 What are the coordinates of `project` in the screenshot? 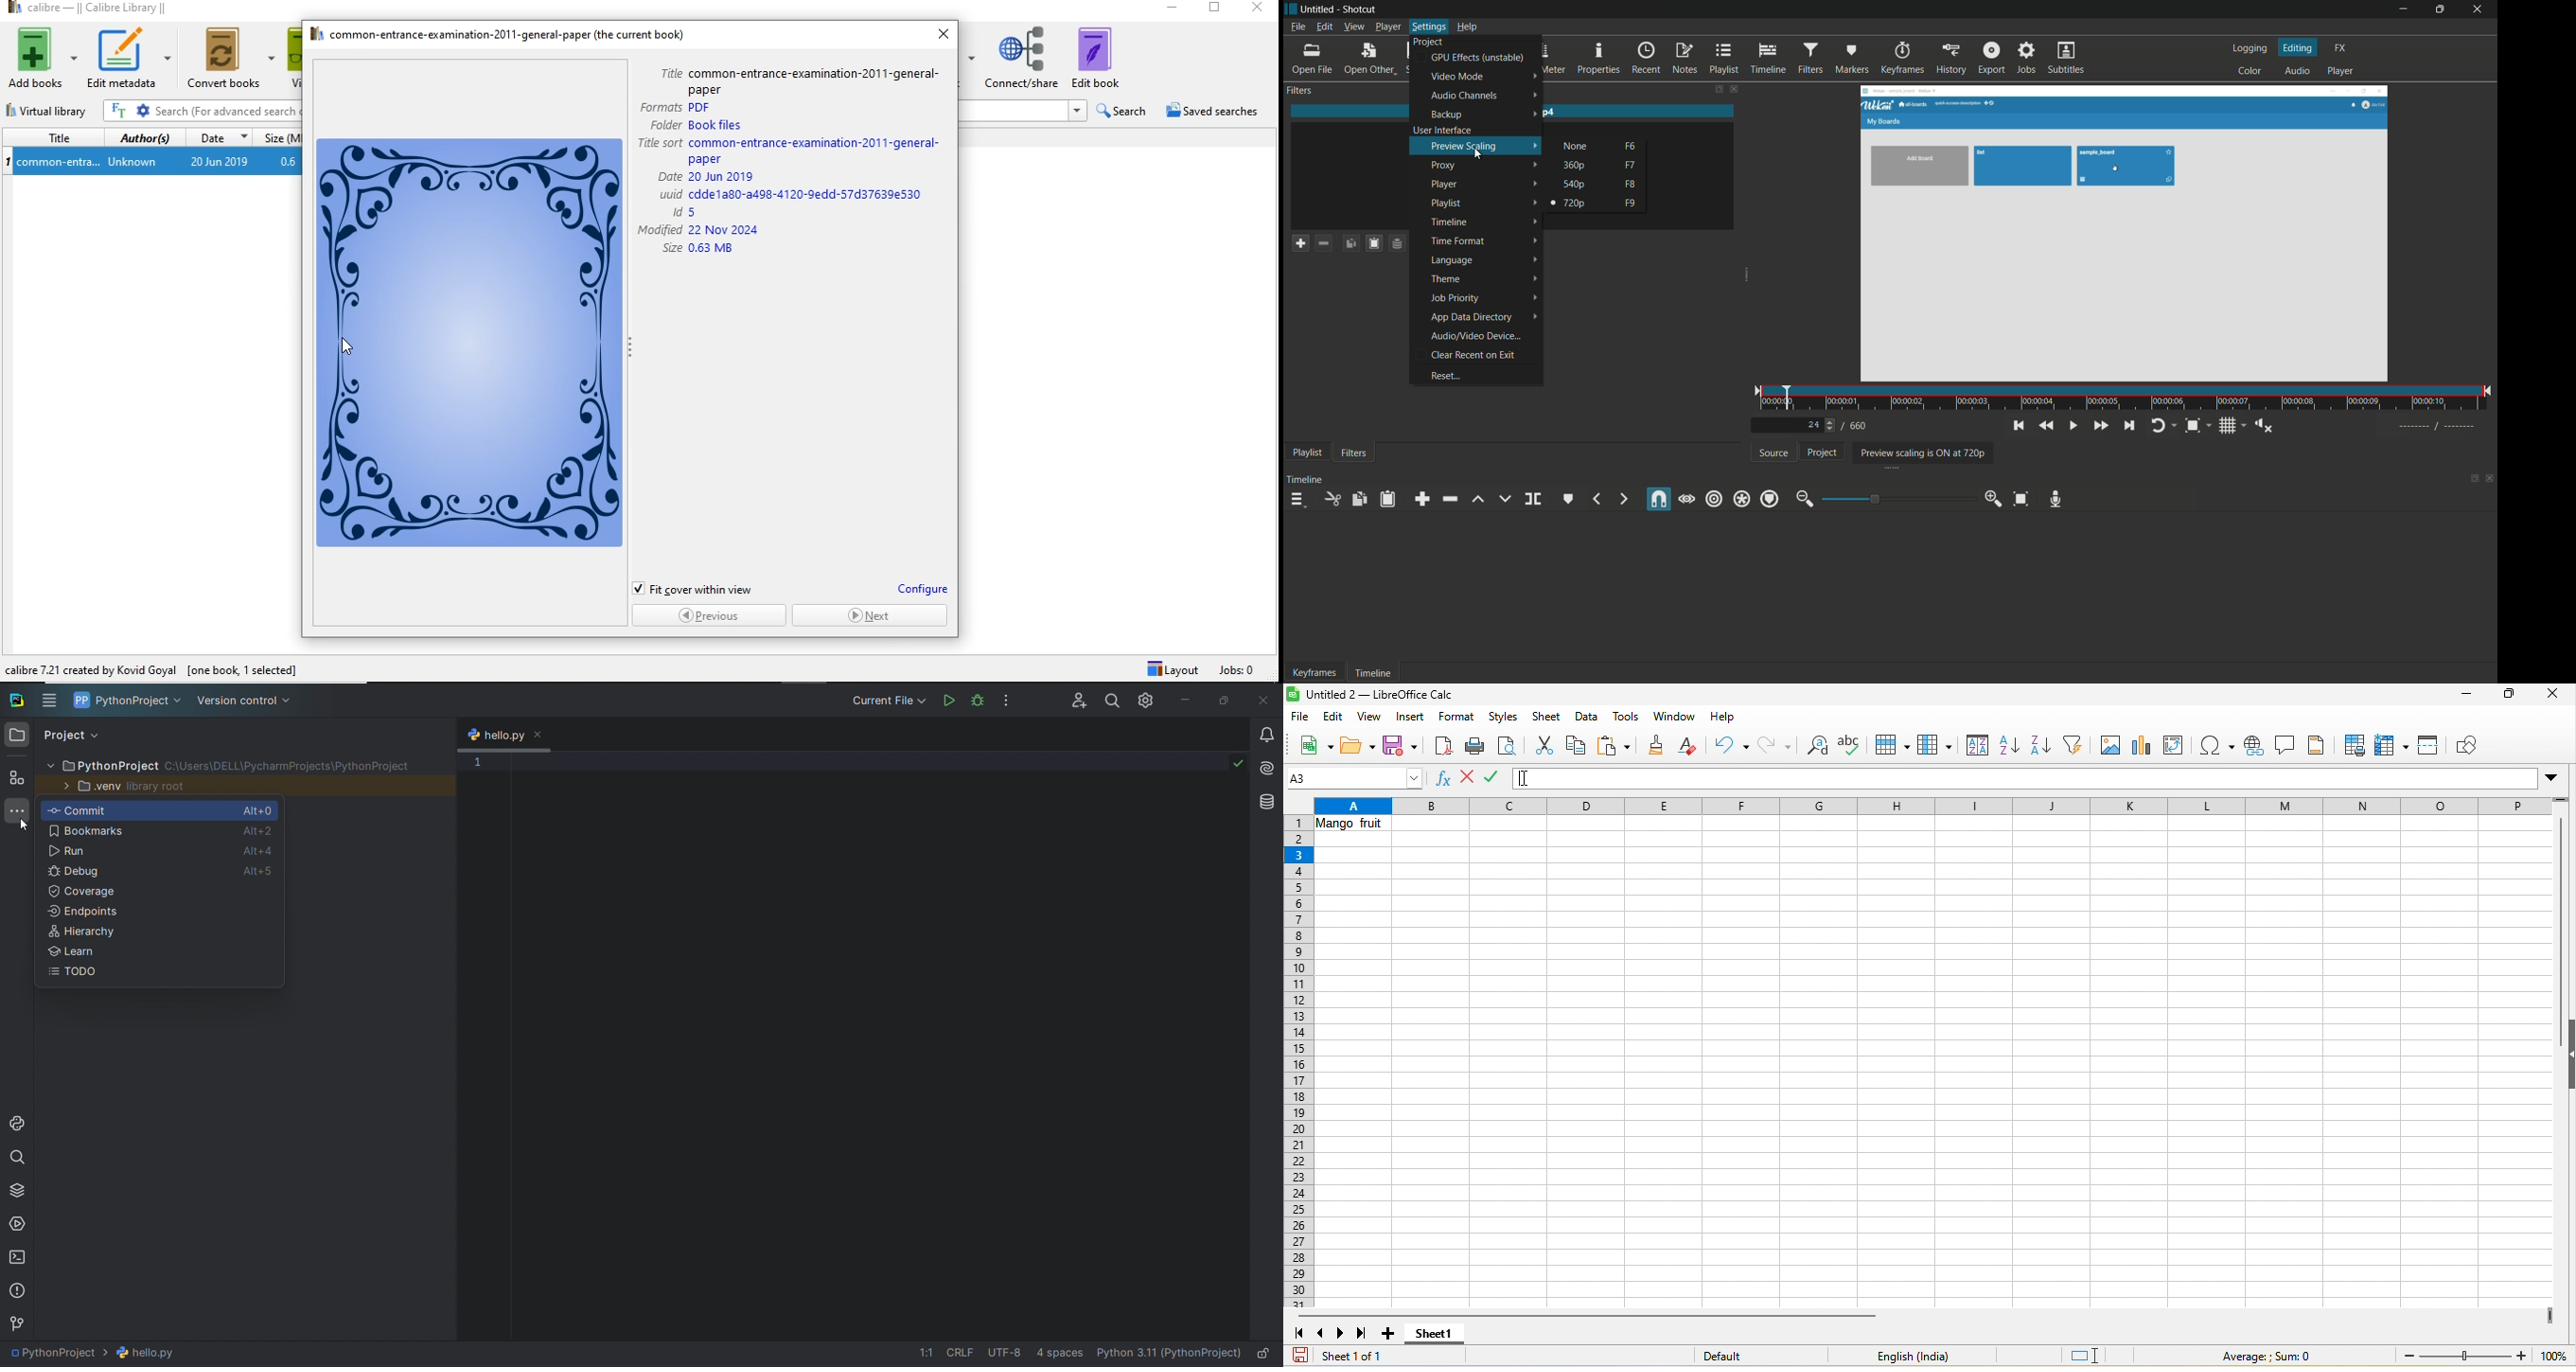 It's located at (1820, 452).